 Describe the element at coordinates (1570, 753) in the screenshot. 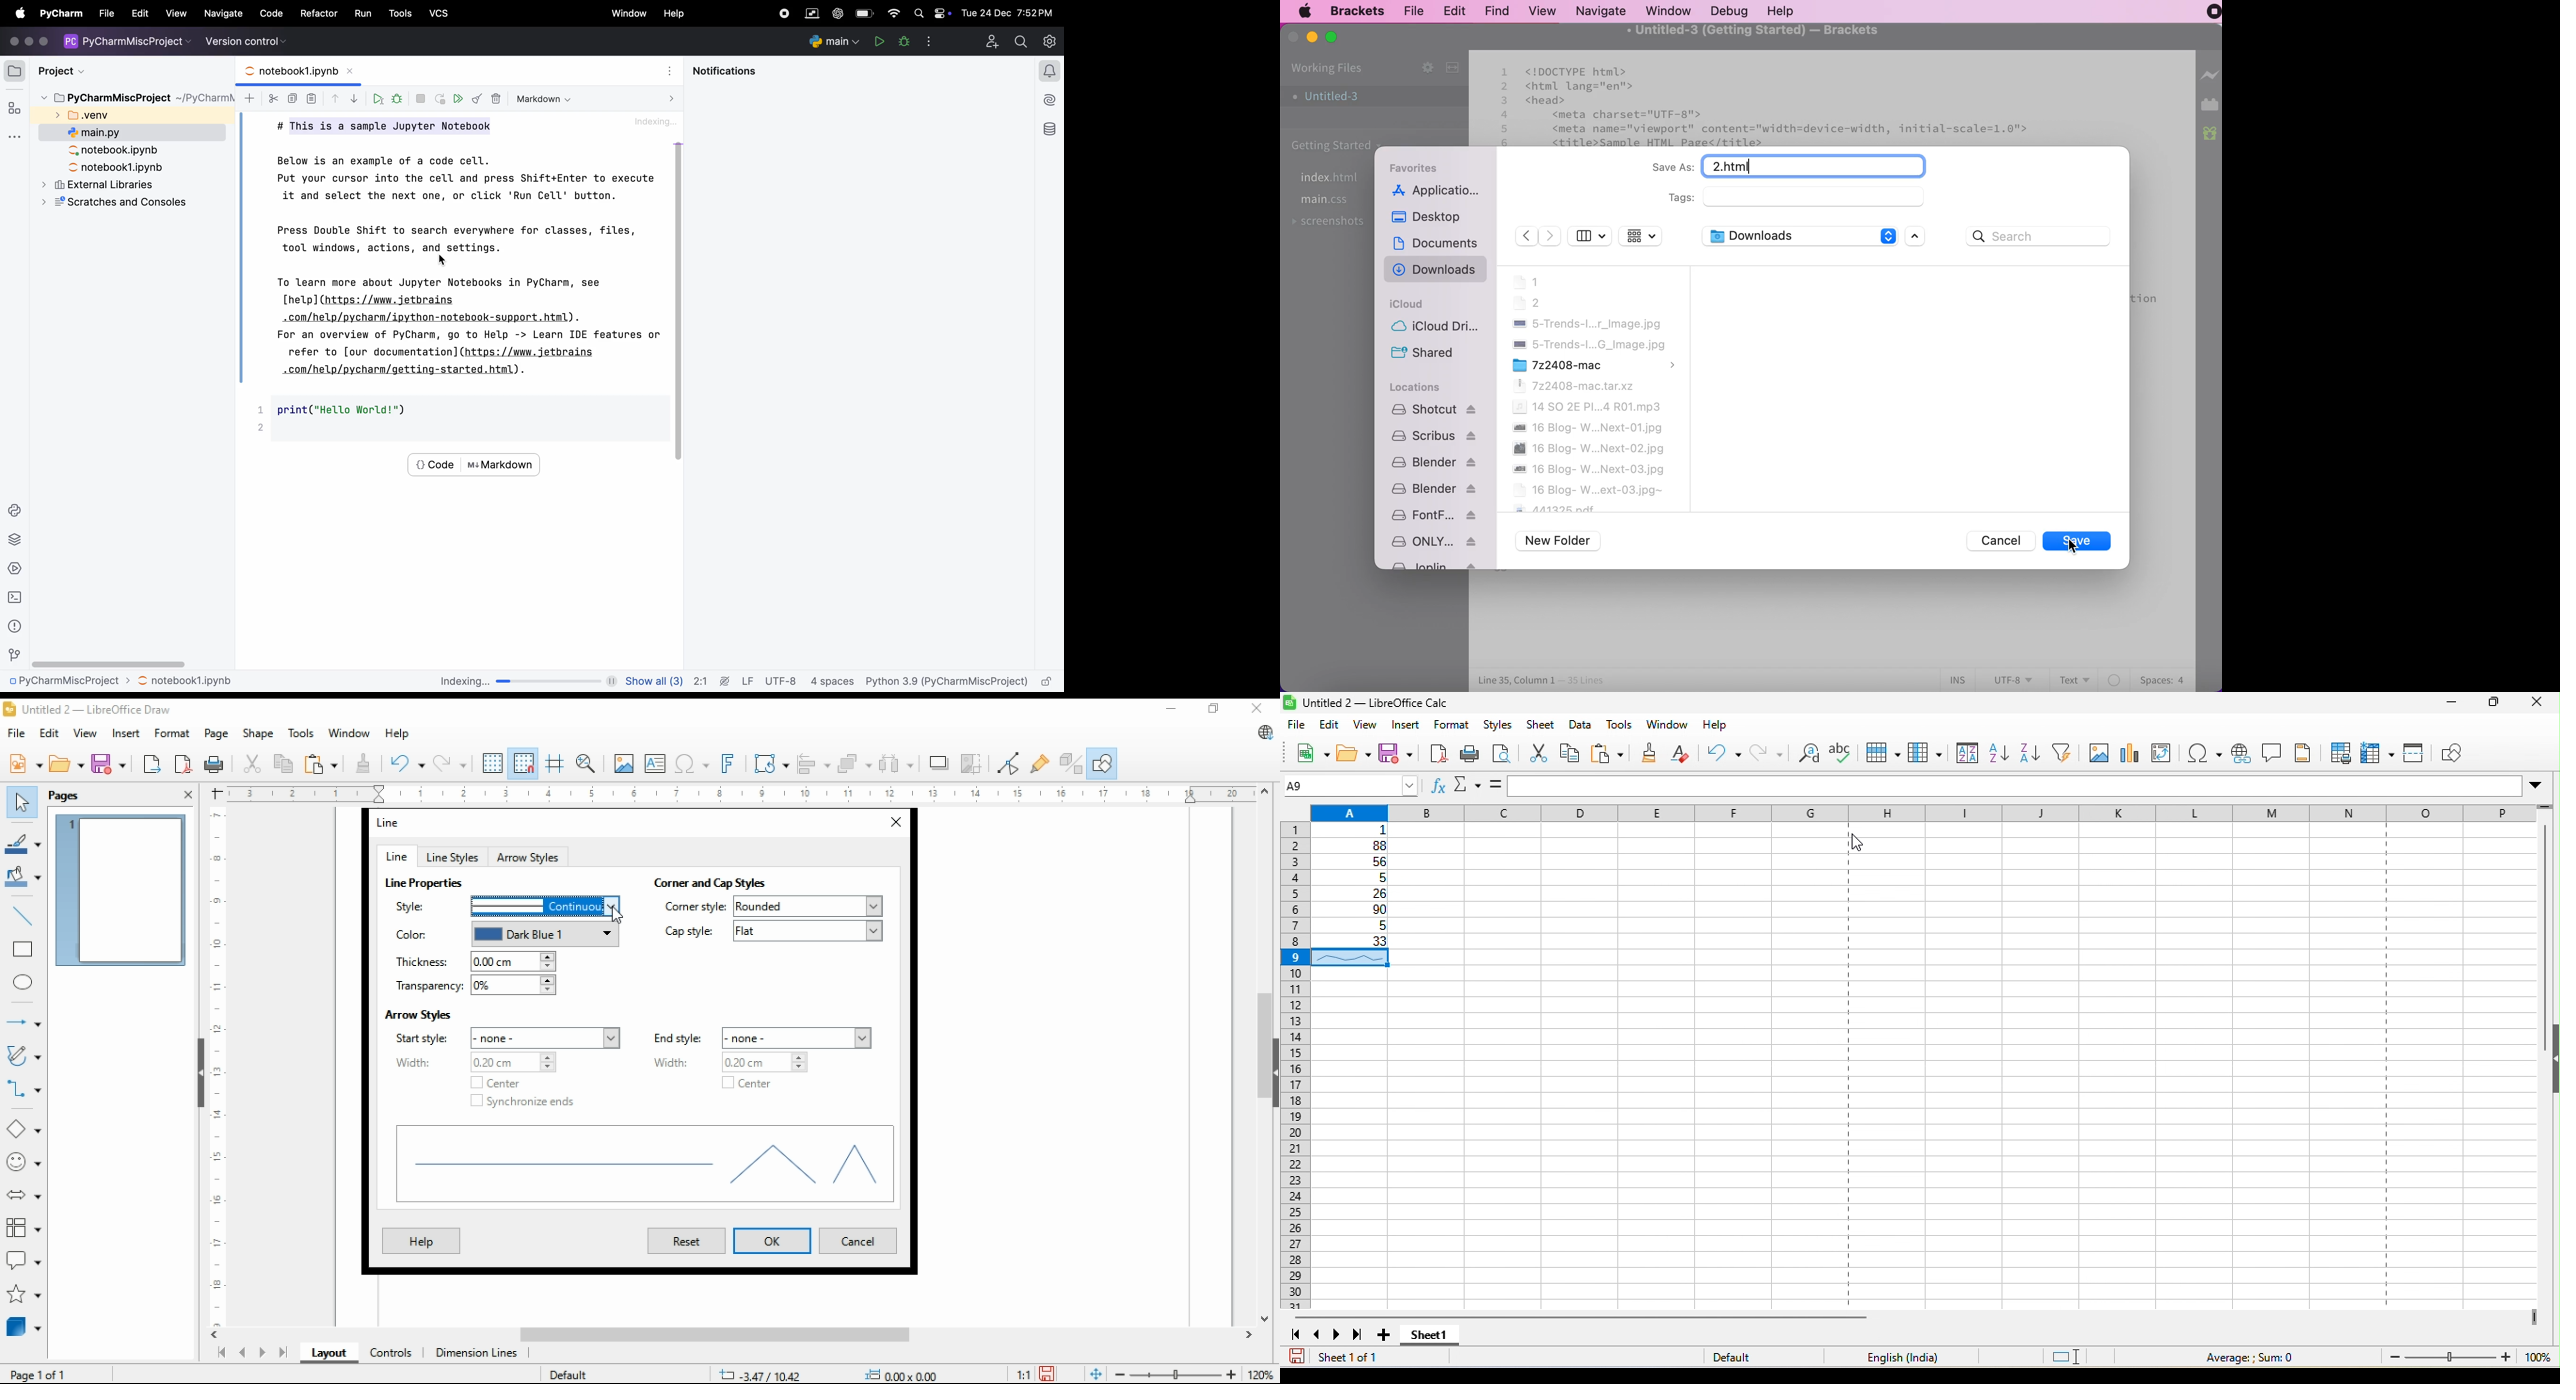

I see `copy` at that location.